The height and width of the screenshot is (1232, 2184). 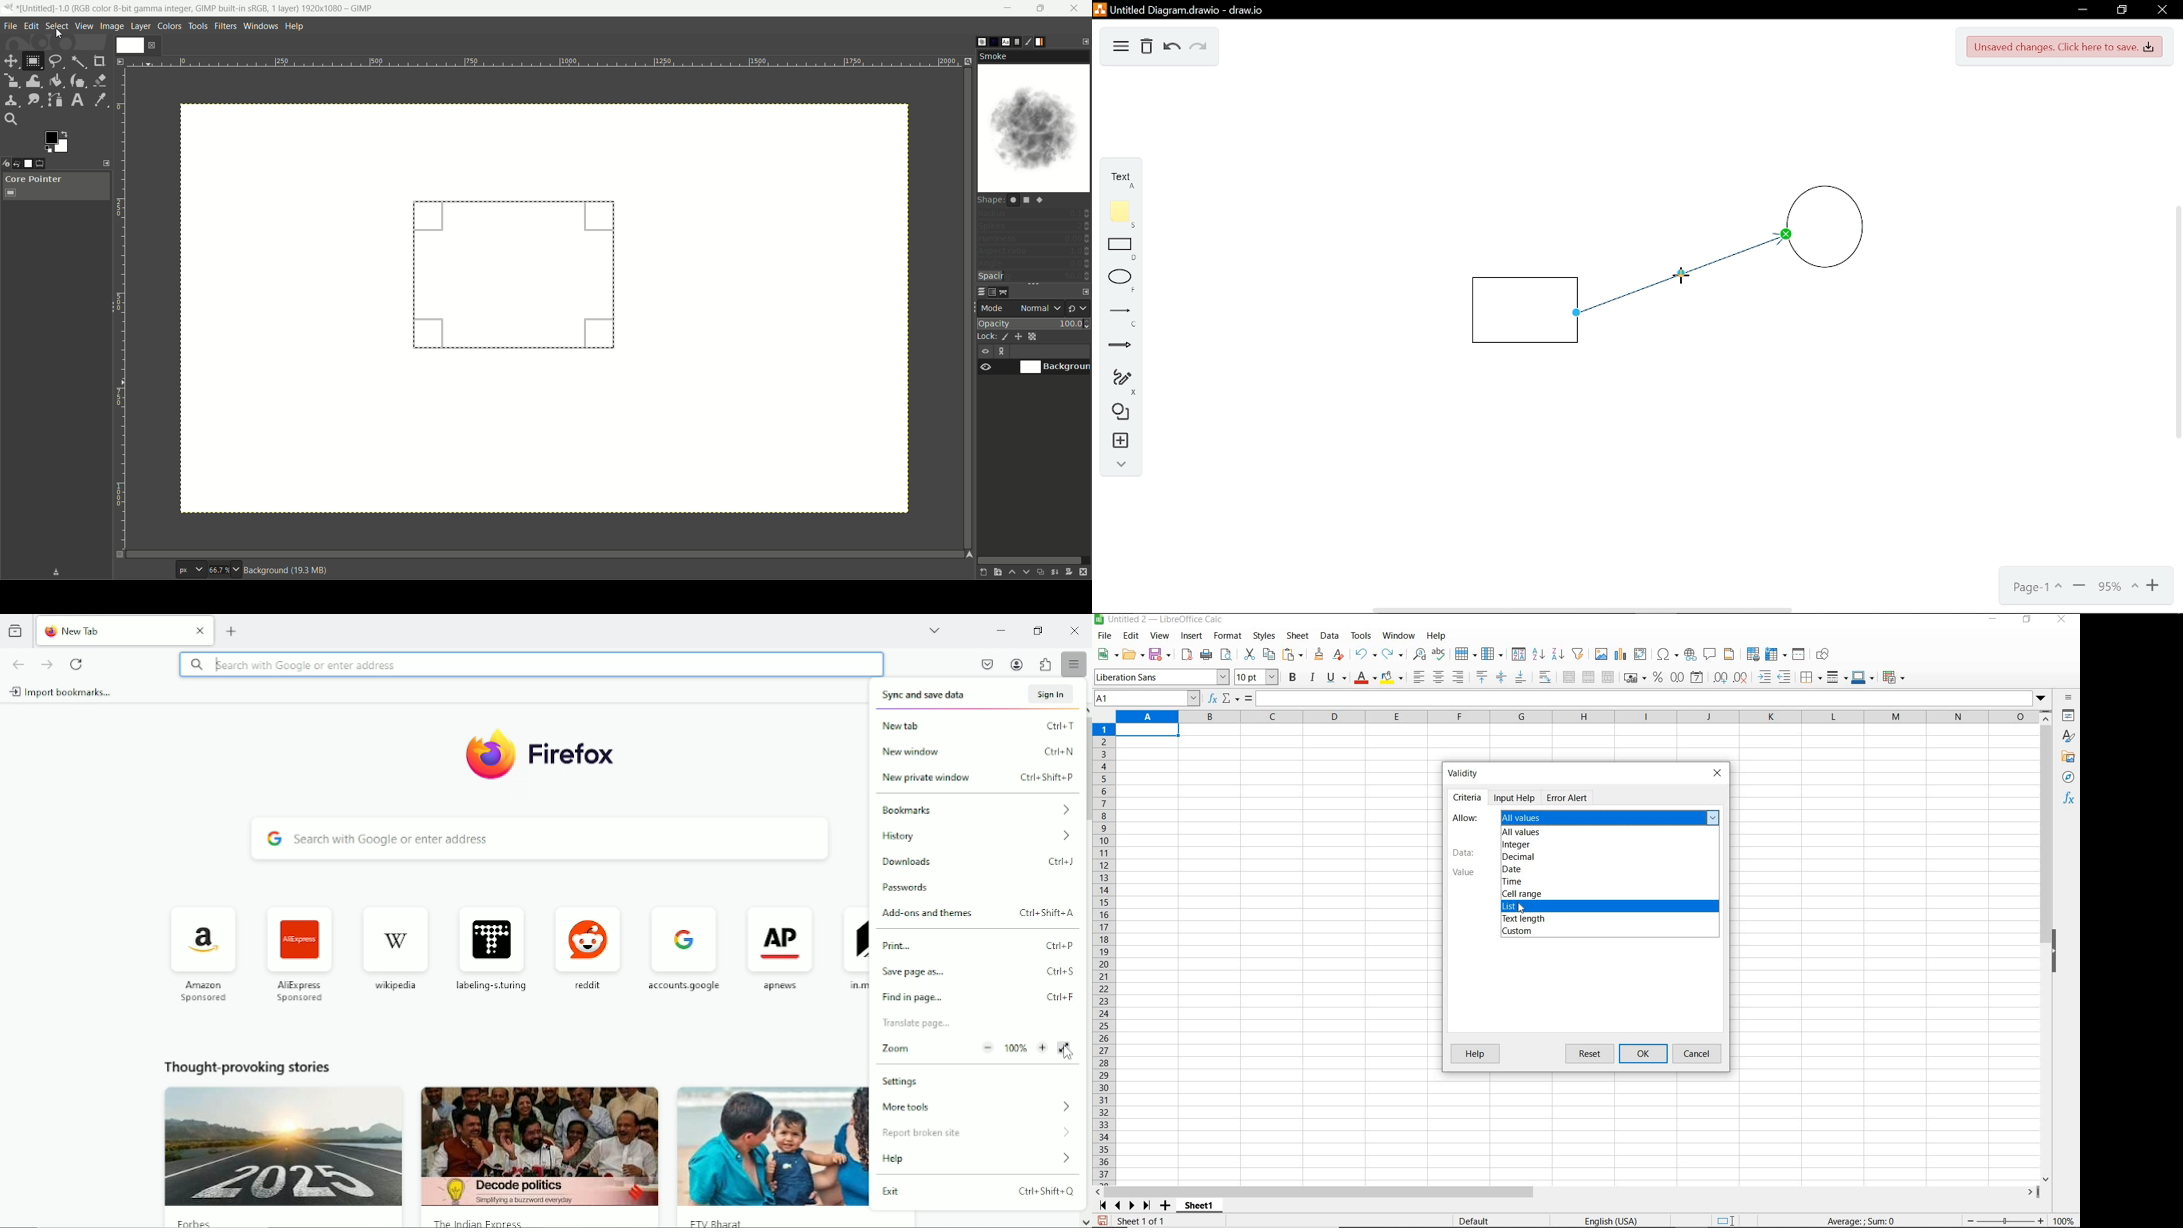 What do you see at coordinates (1516, 845) in the screenshot?
I see `integer` at bounding box center [1516, 845].